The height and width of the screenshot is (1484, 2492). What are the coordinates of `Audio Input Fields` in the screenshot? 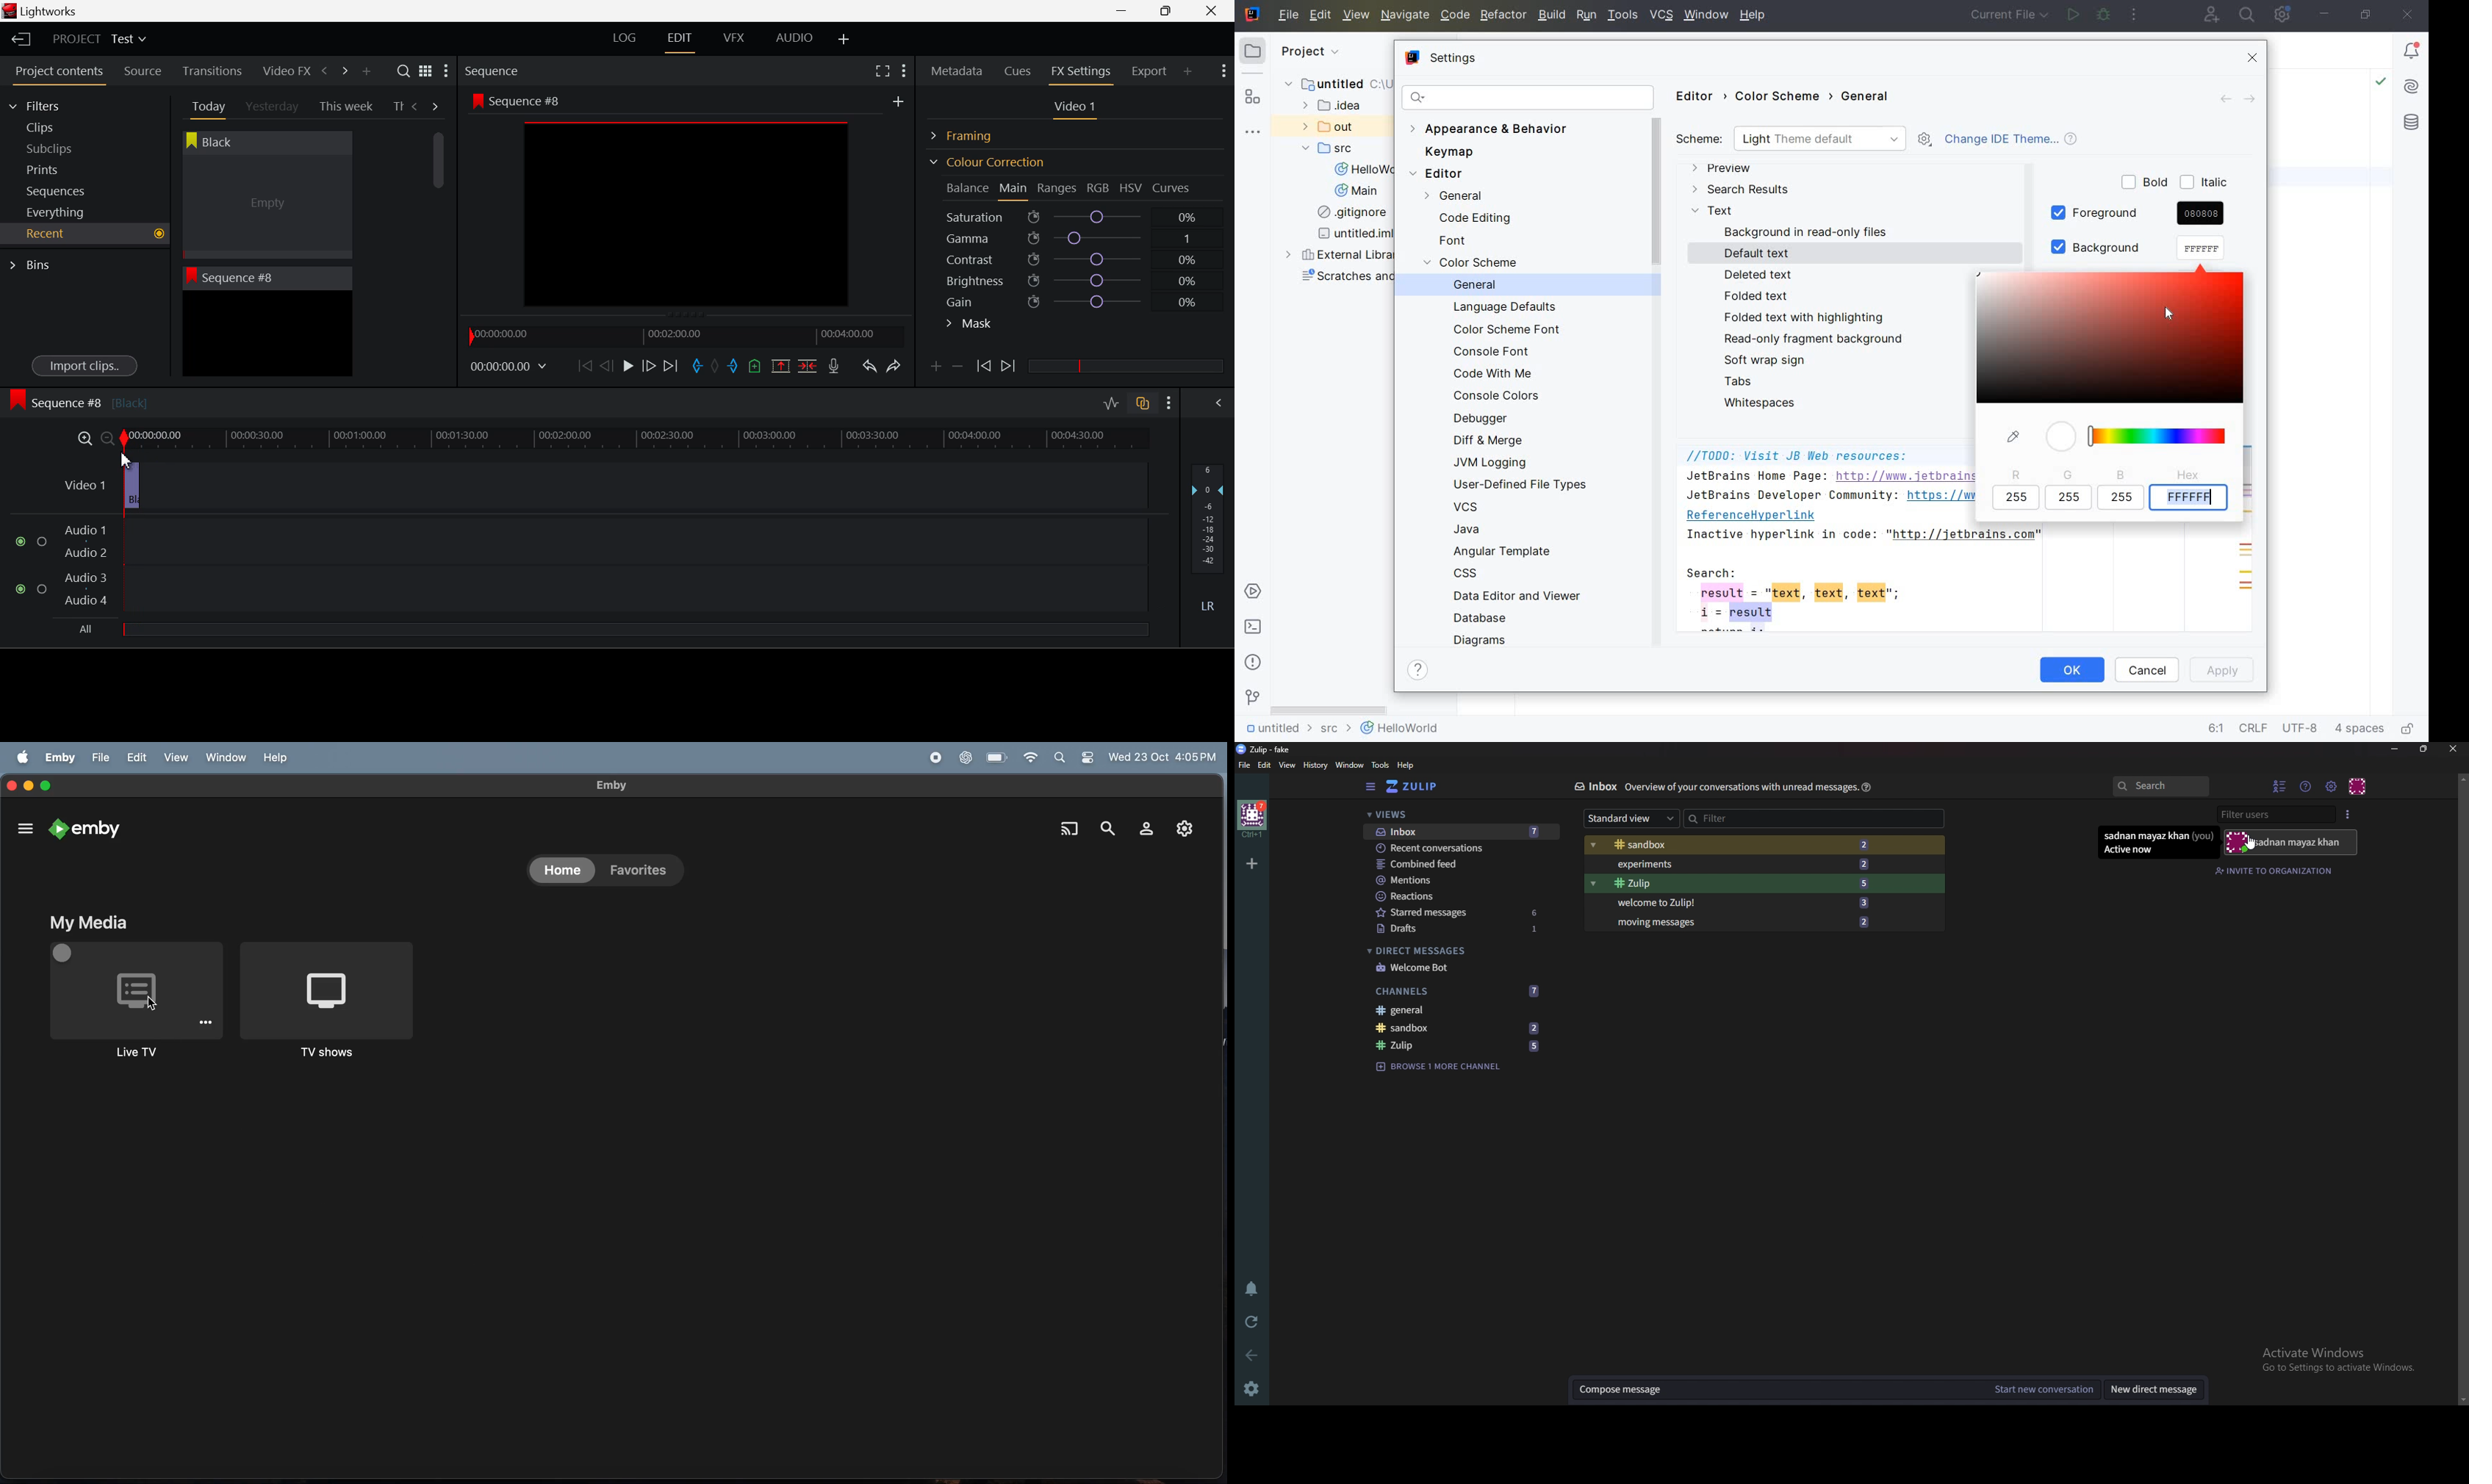 It's located at (581, 567).